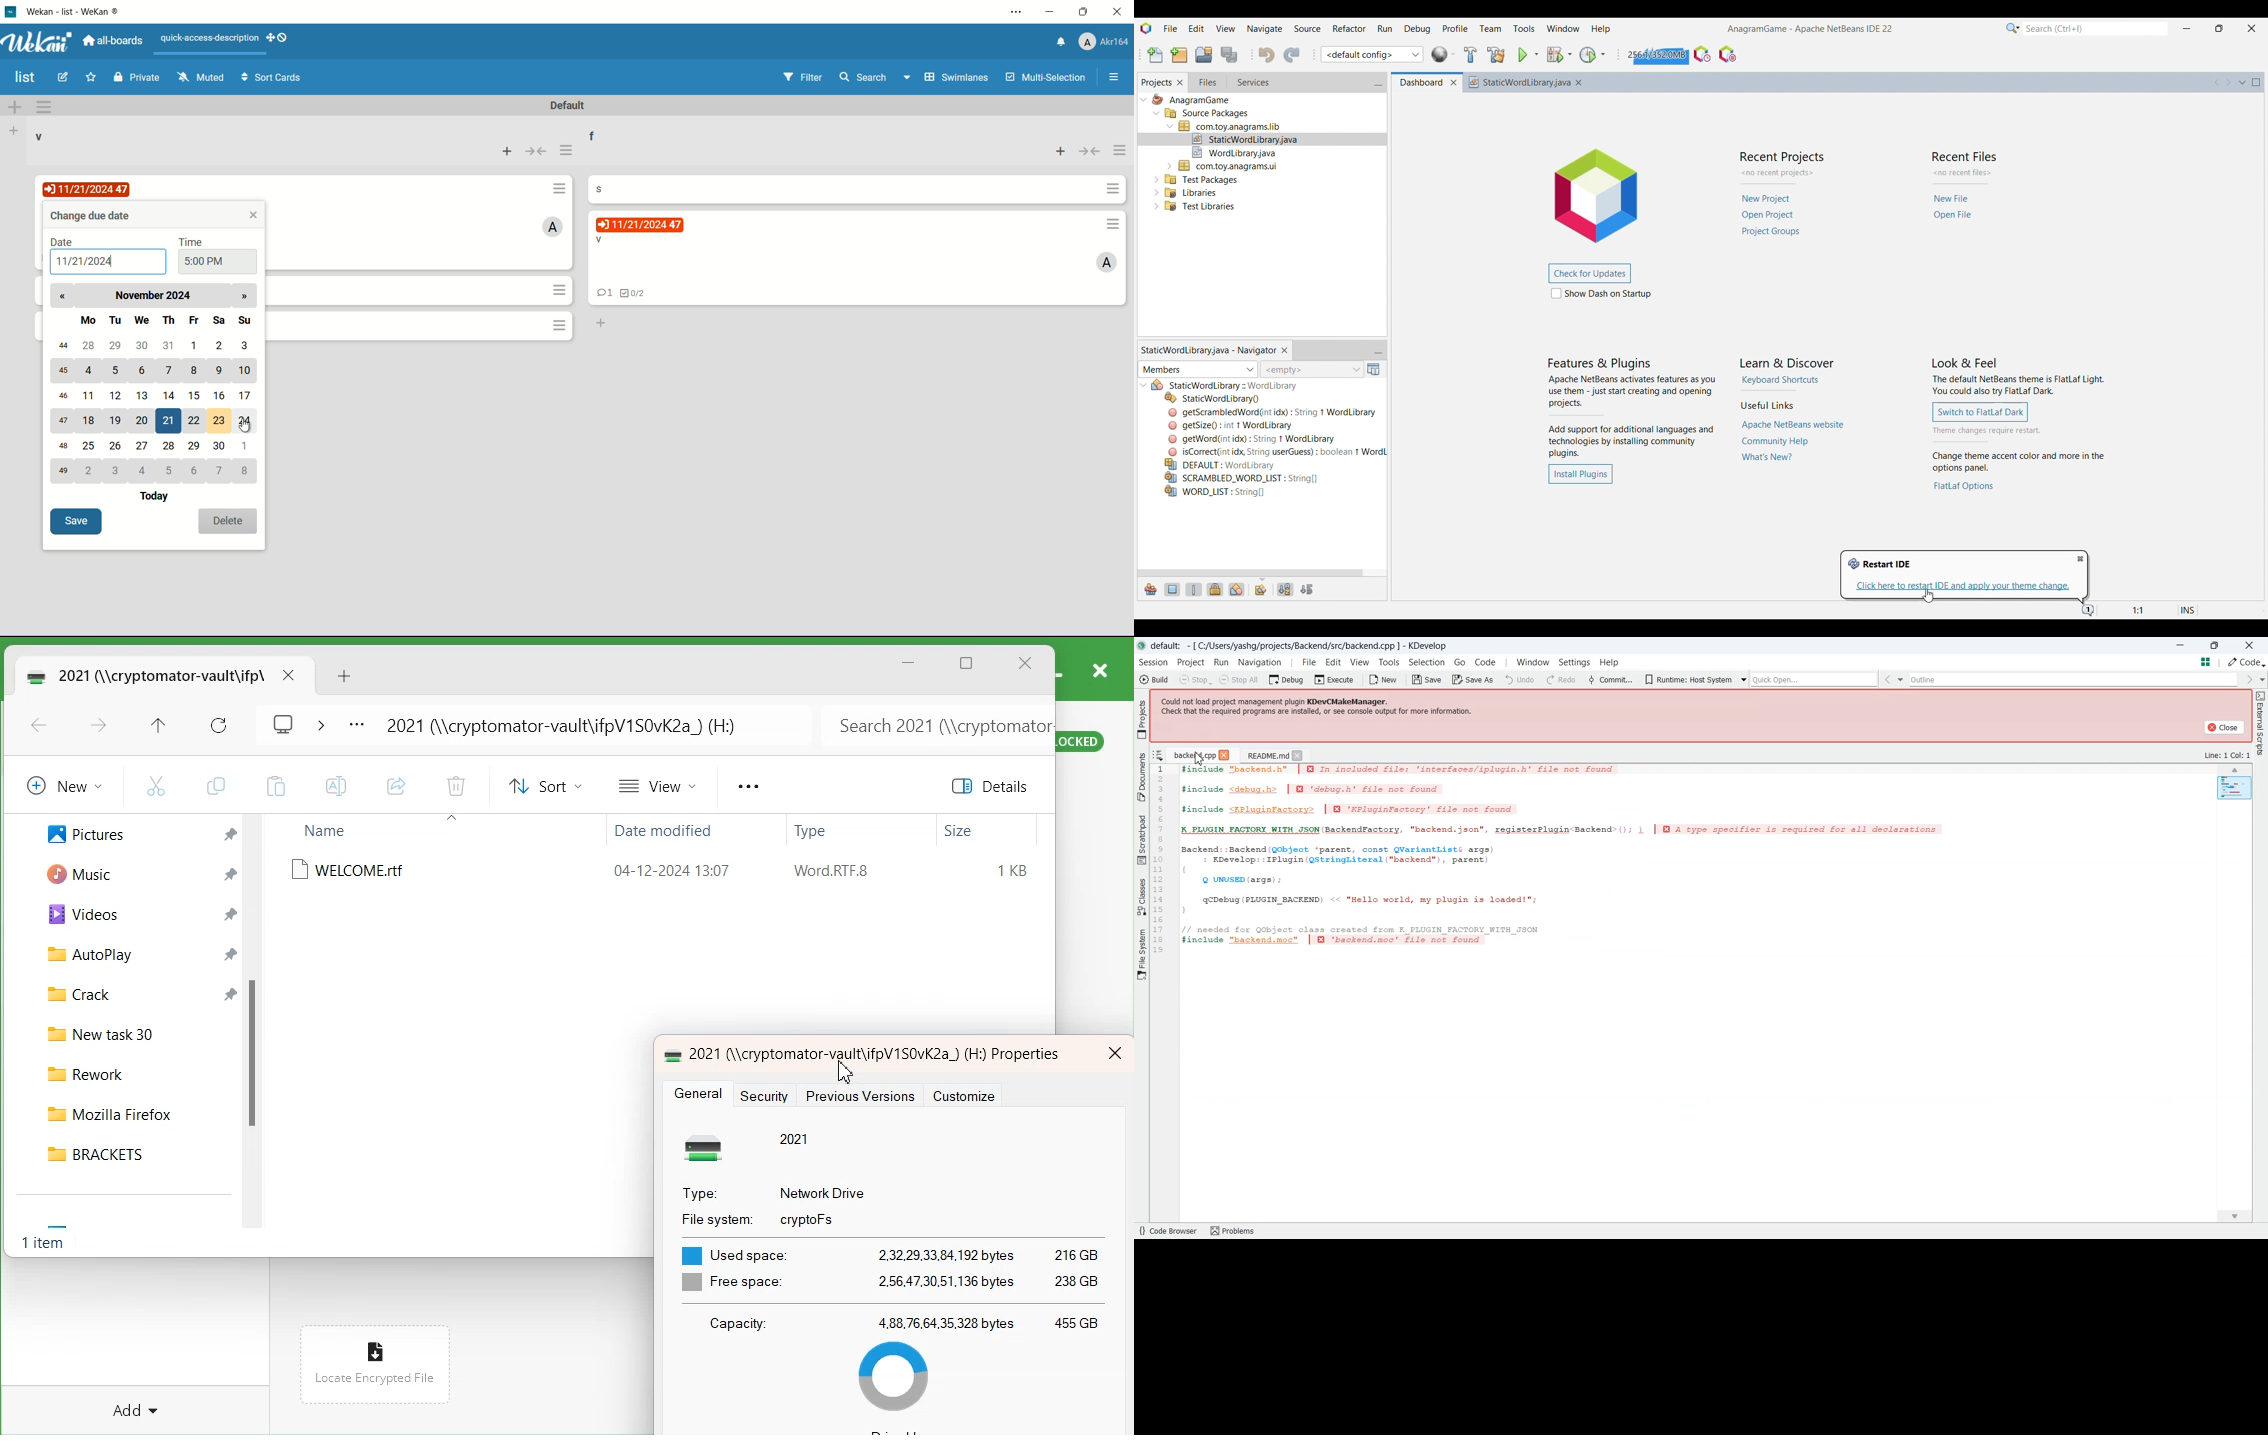  I want to click on today, so click(157, 498).